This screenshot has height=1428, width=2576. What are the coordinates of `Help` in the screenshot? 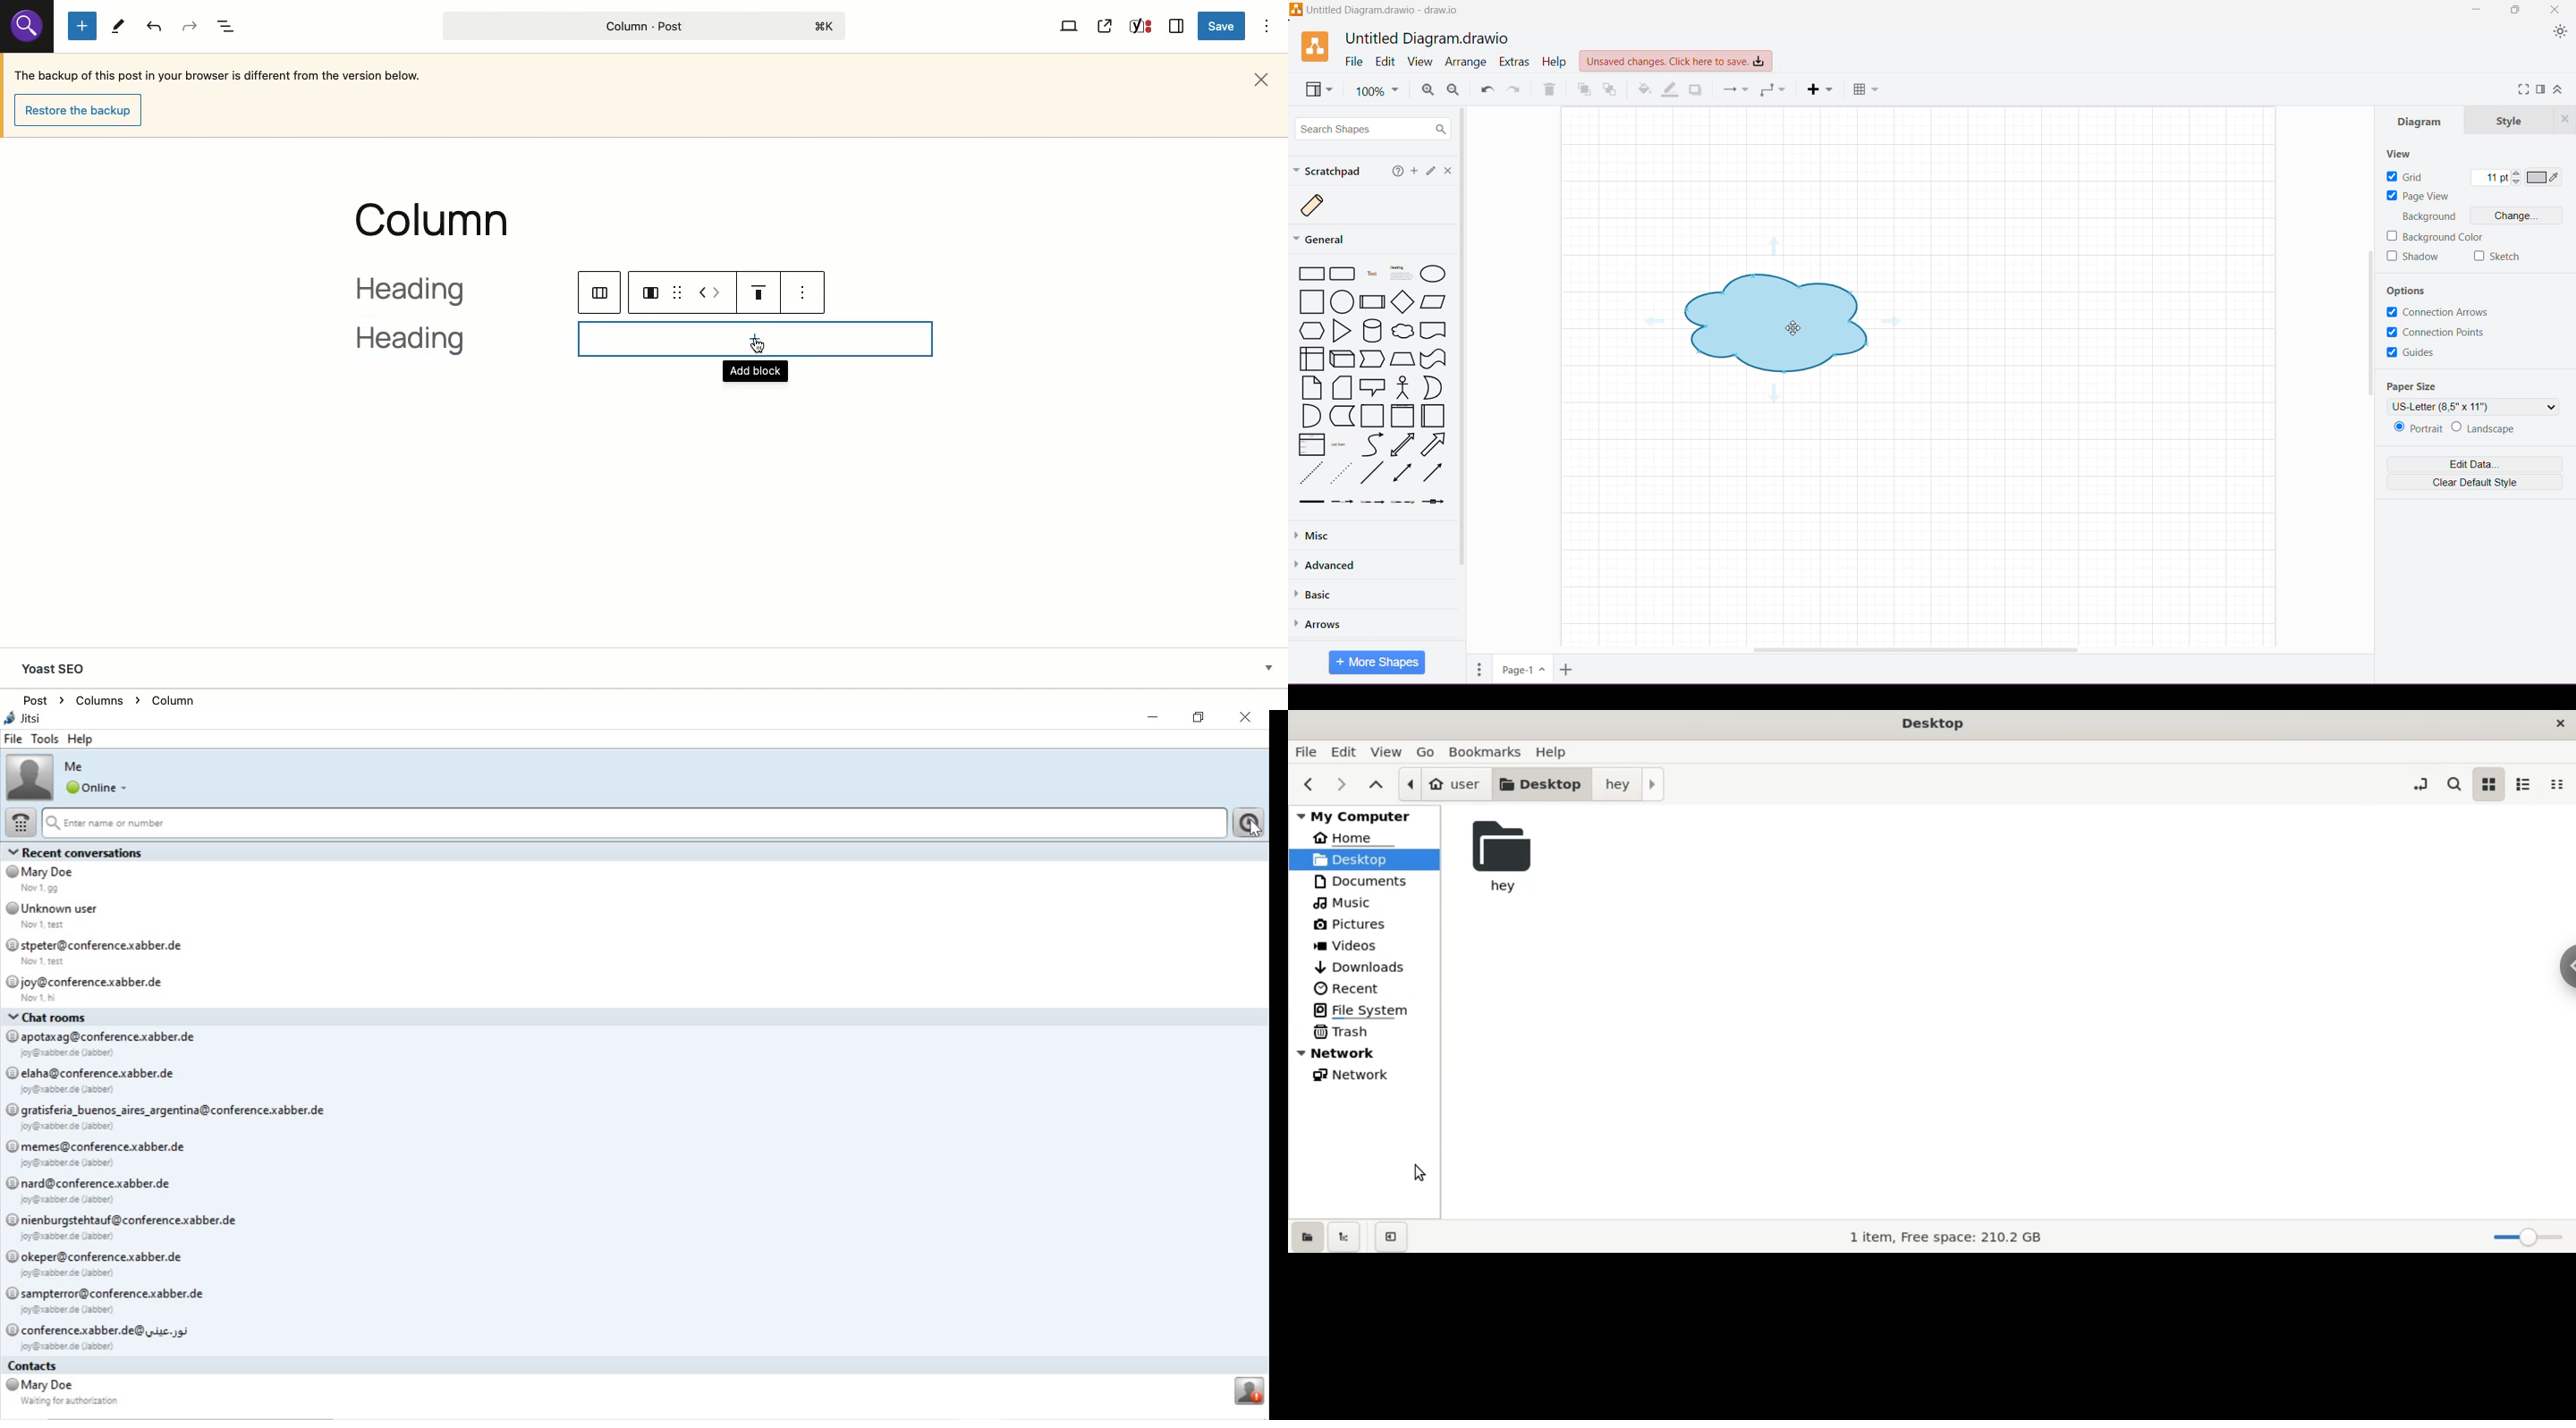 It's located at (1556, 62).